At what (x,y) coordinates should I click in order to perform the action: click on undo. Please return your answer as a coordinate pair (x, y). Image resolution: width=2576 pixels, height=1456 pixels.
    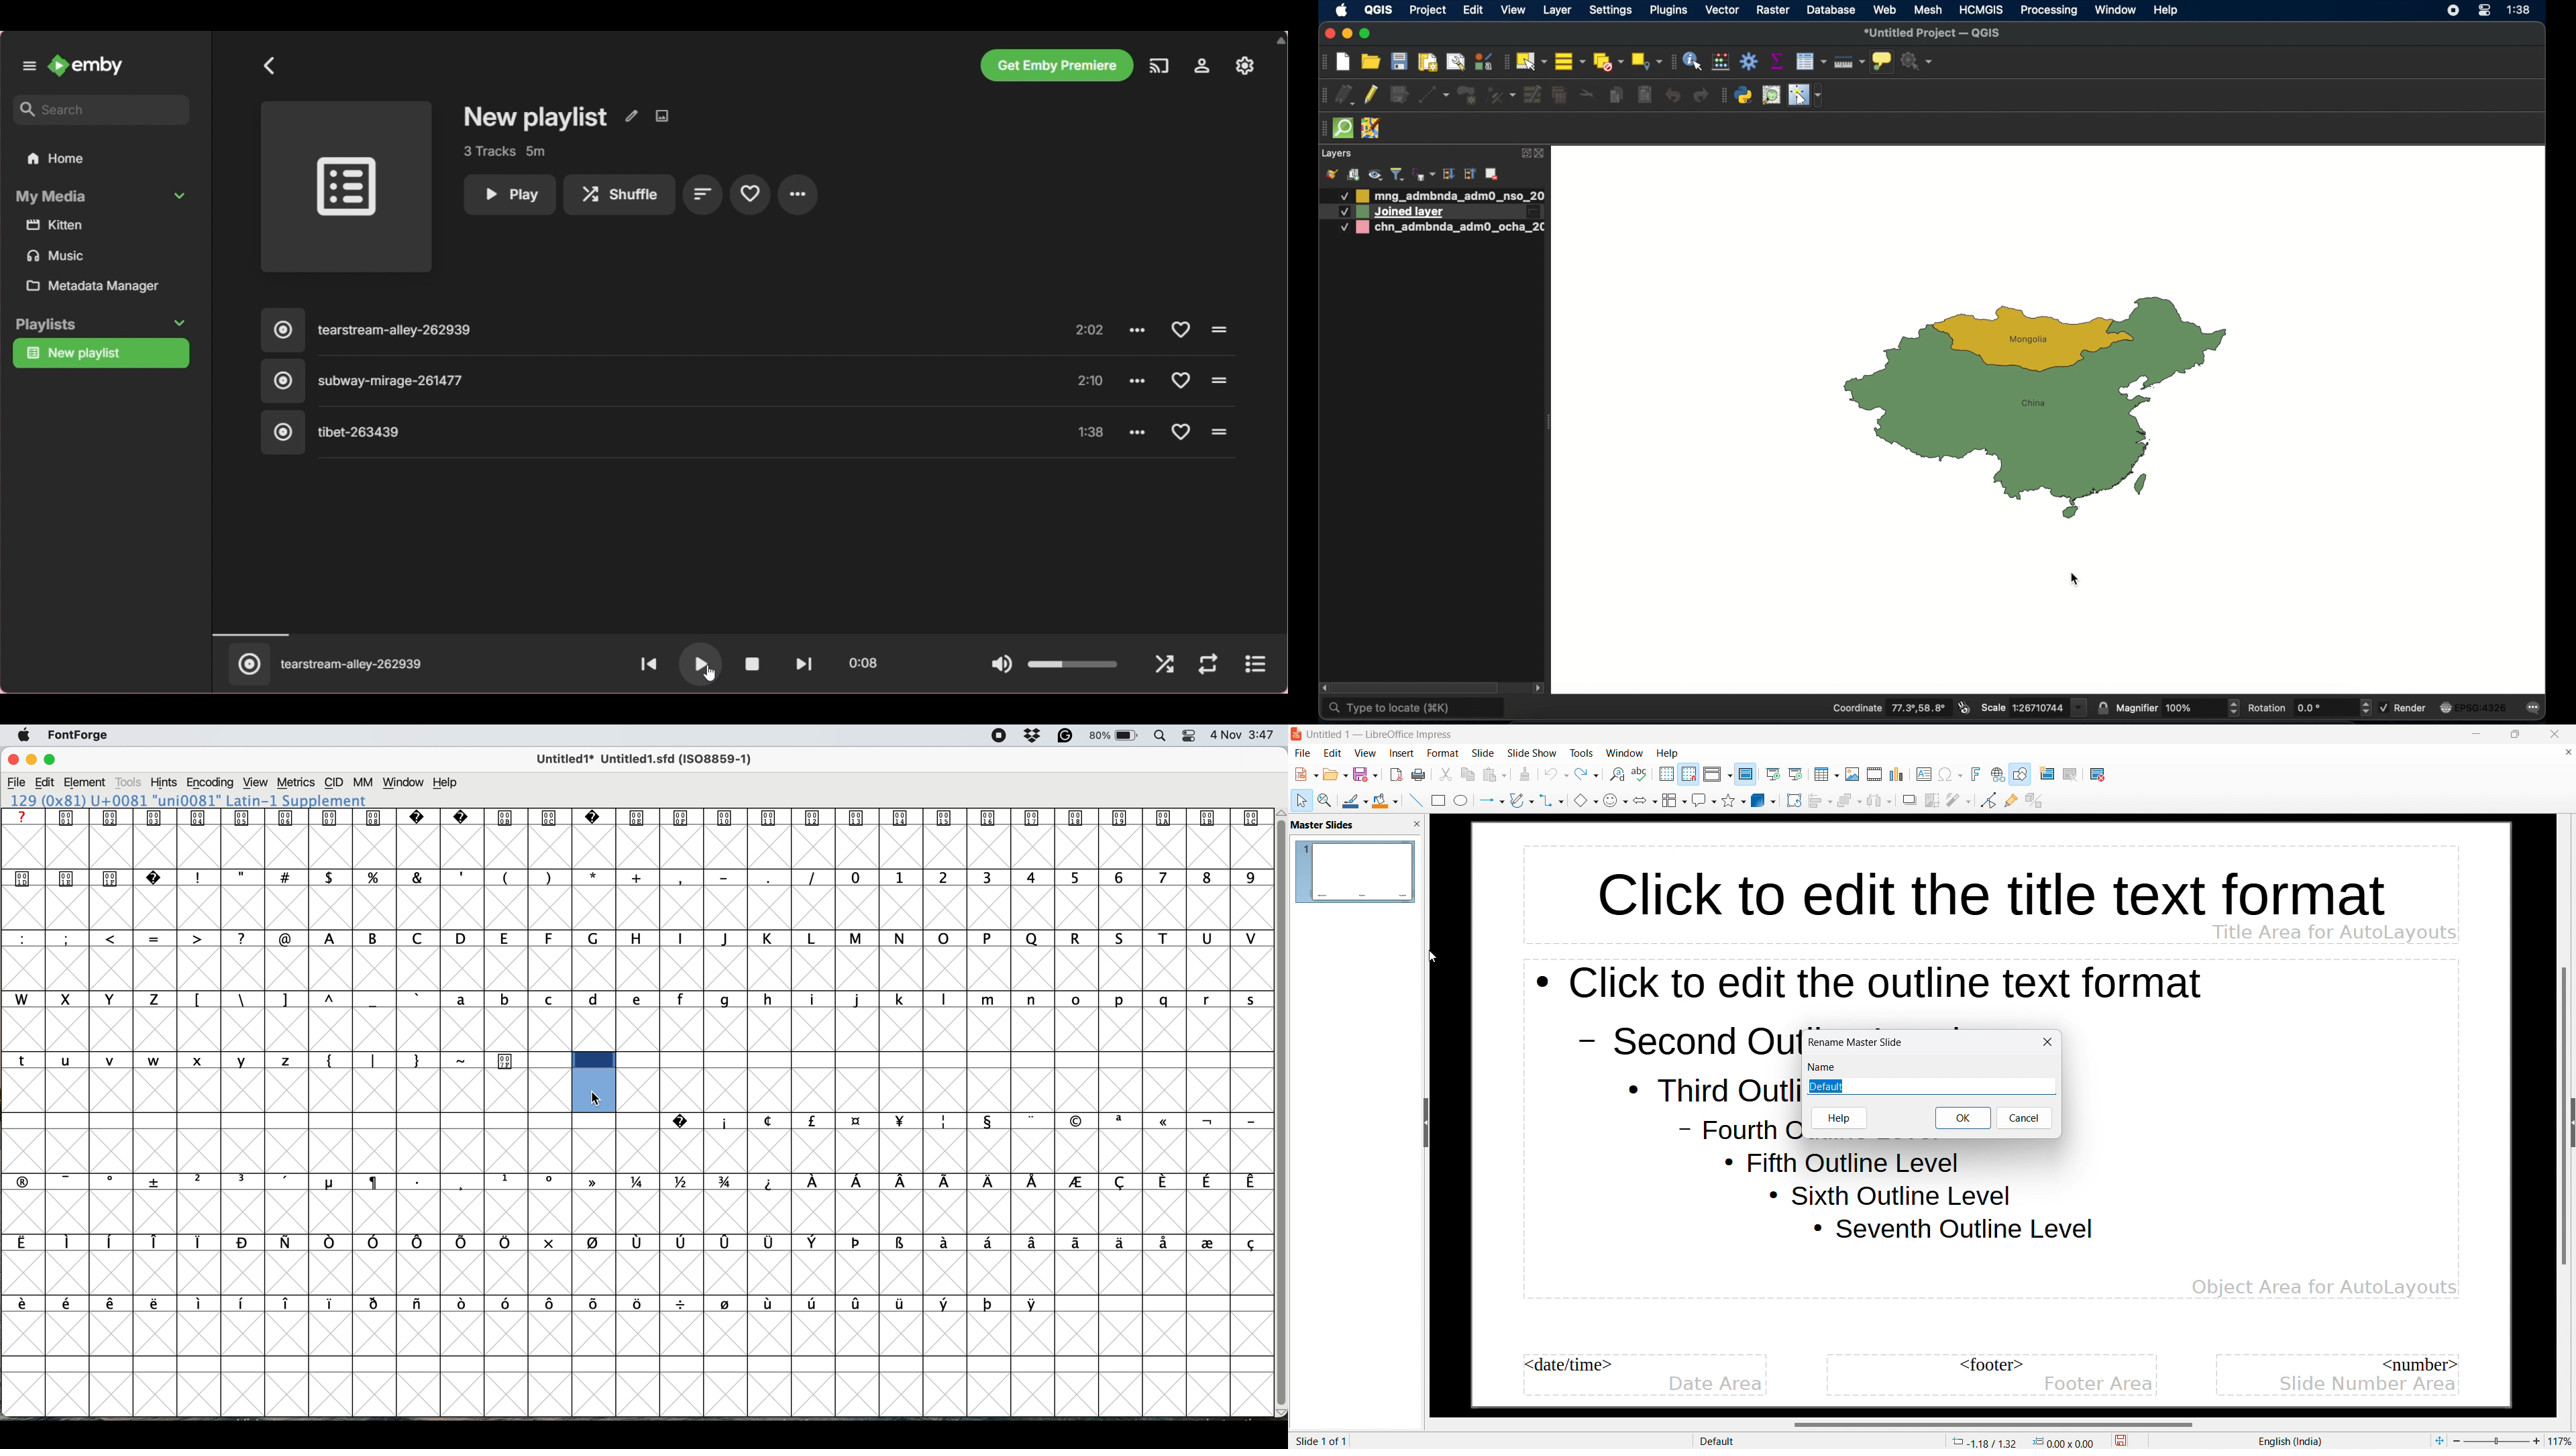
    Looking at the image, I should click on (1672, 95).